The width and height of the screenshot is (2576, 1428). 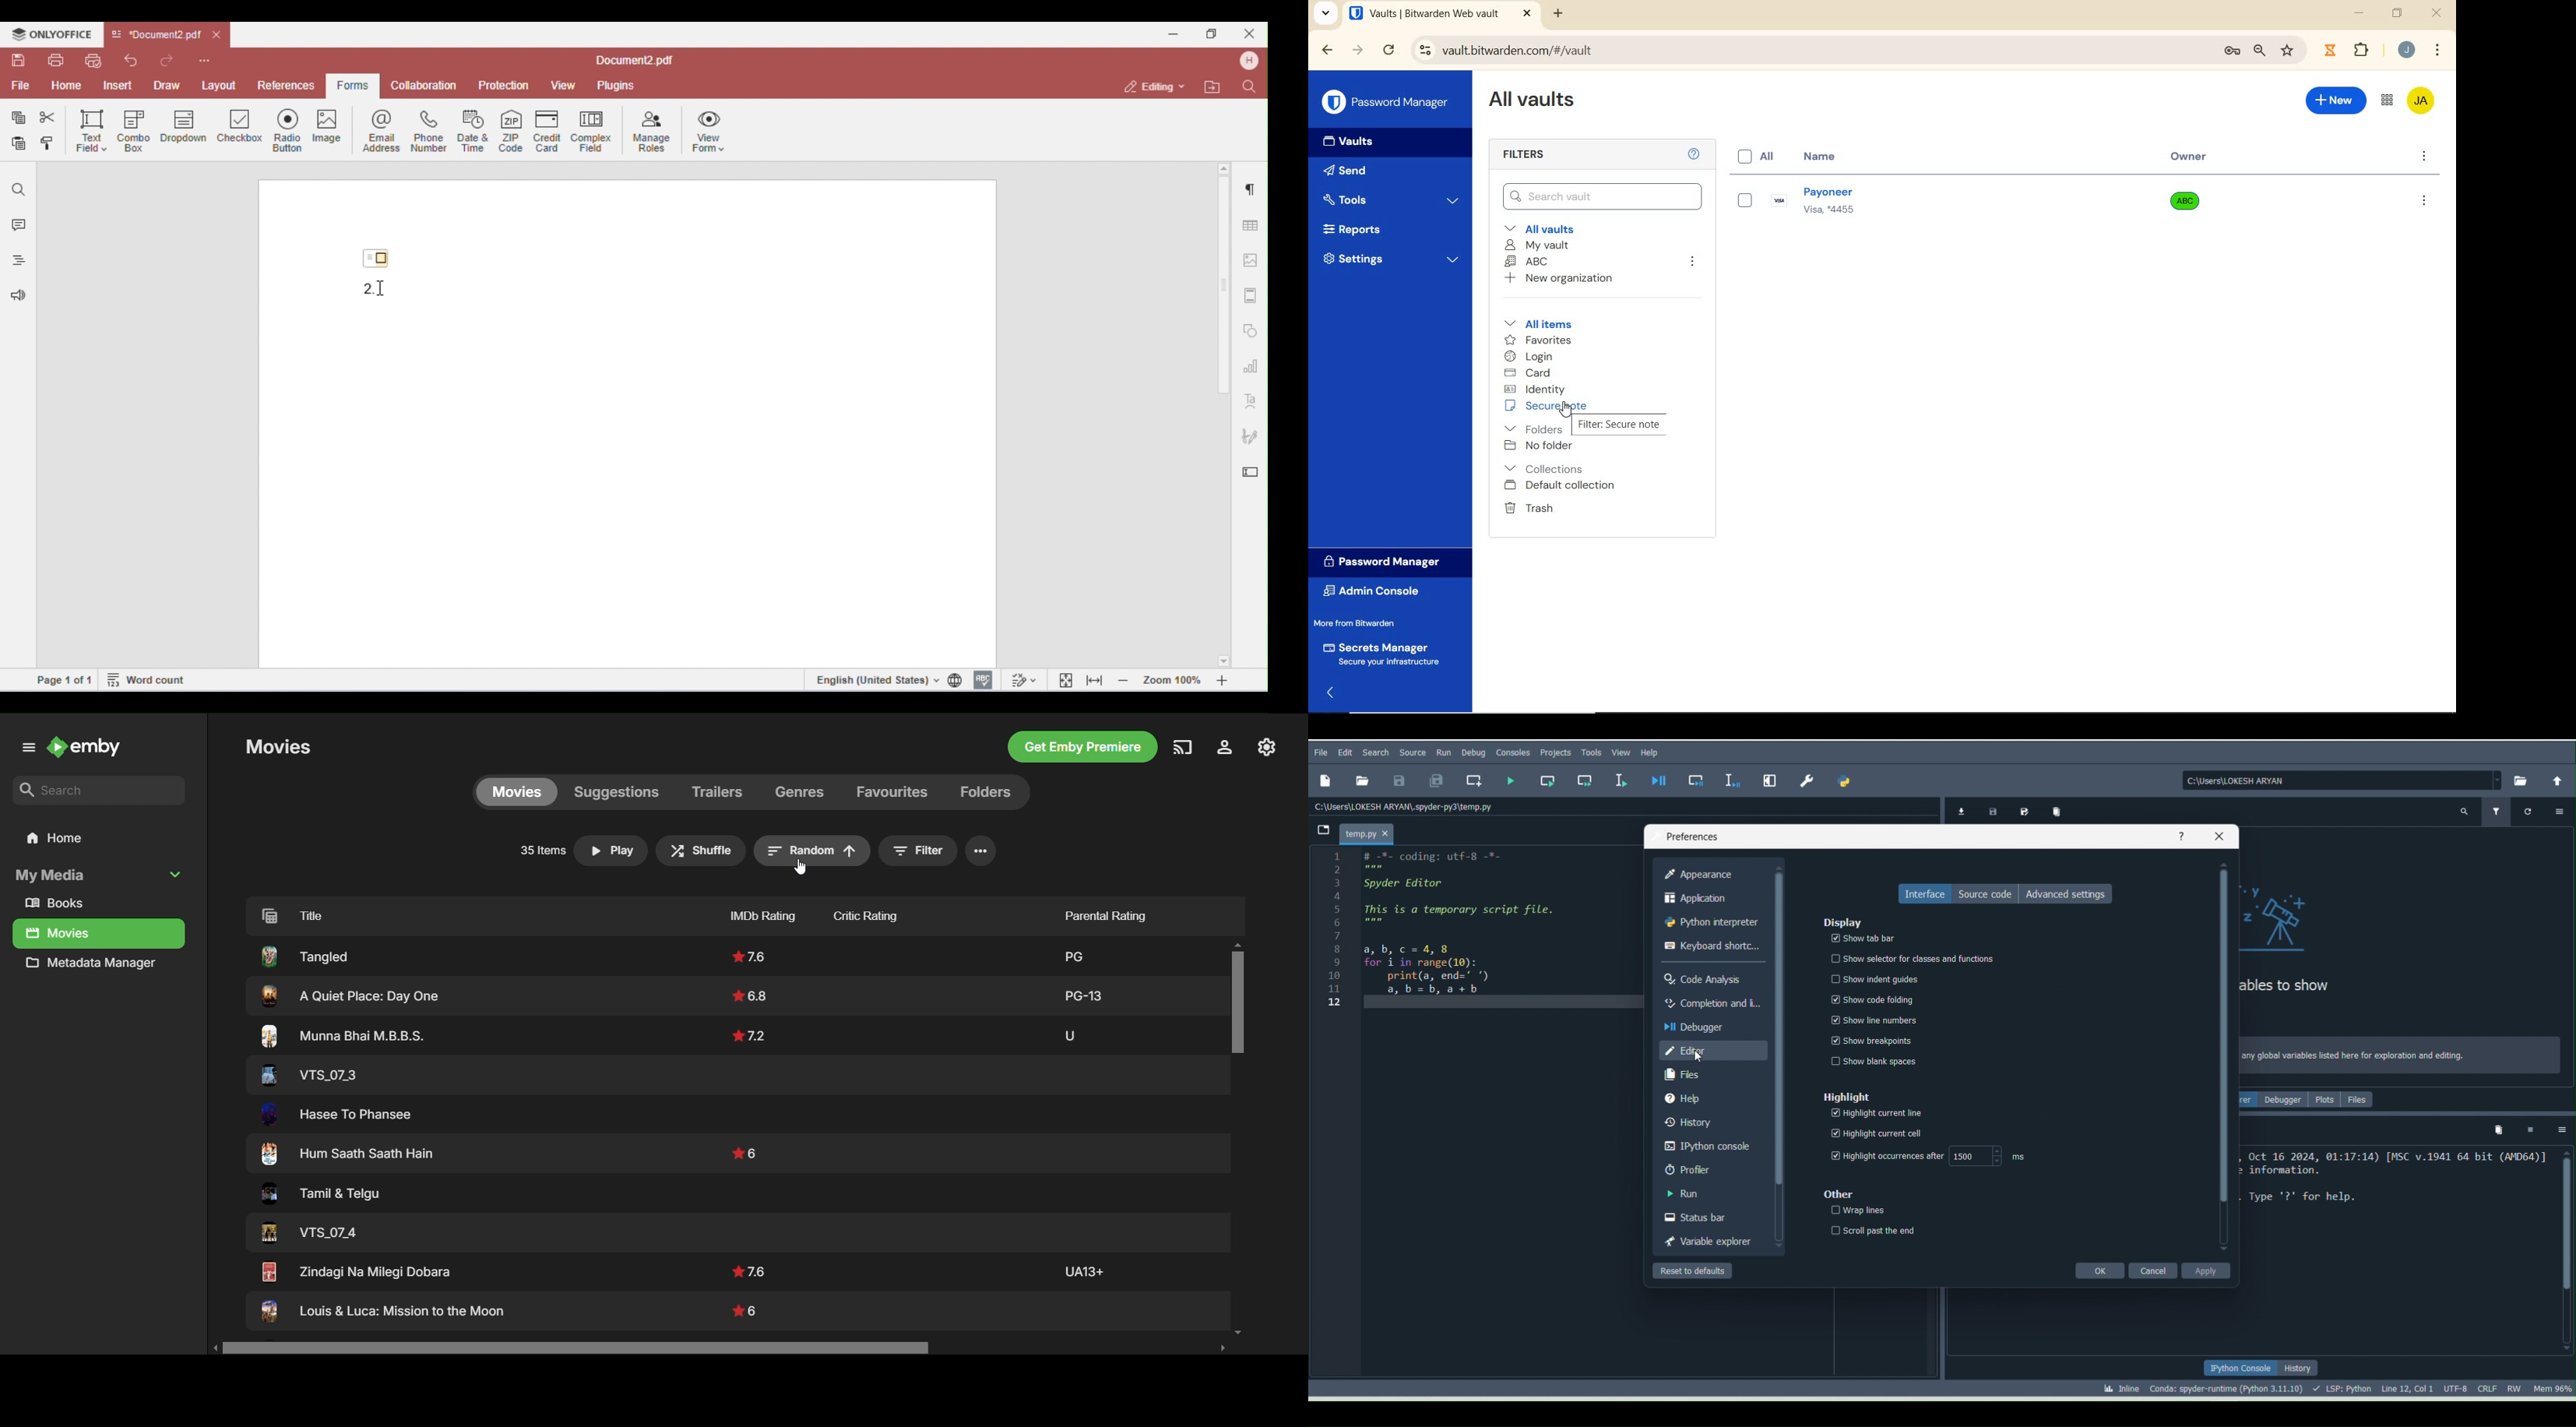 What do you see at coordinates (1473, 752) in the screenshot?
I see `Debug` at bounding box center [1473, 752].